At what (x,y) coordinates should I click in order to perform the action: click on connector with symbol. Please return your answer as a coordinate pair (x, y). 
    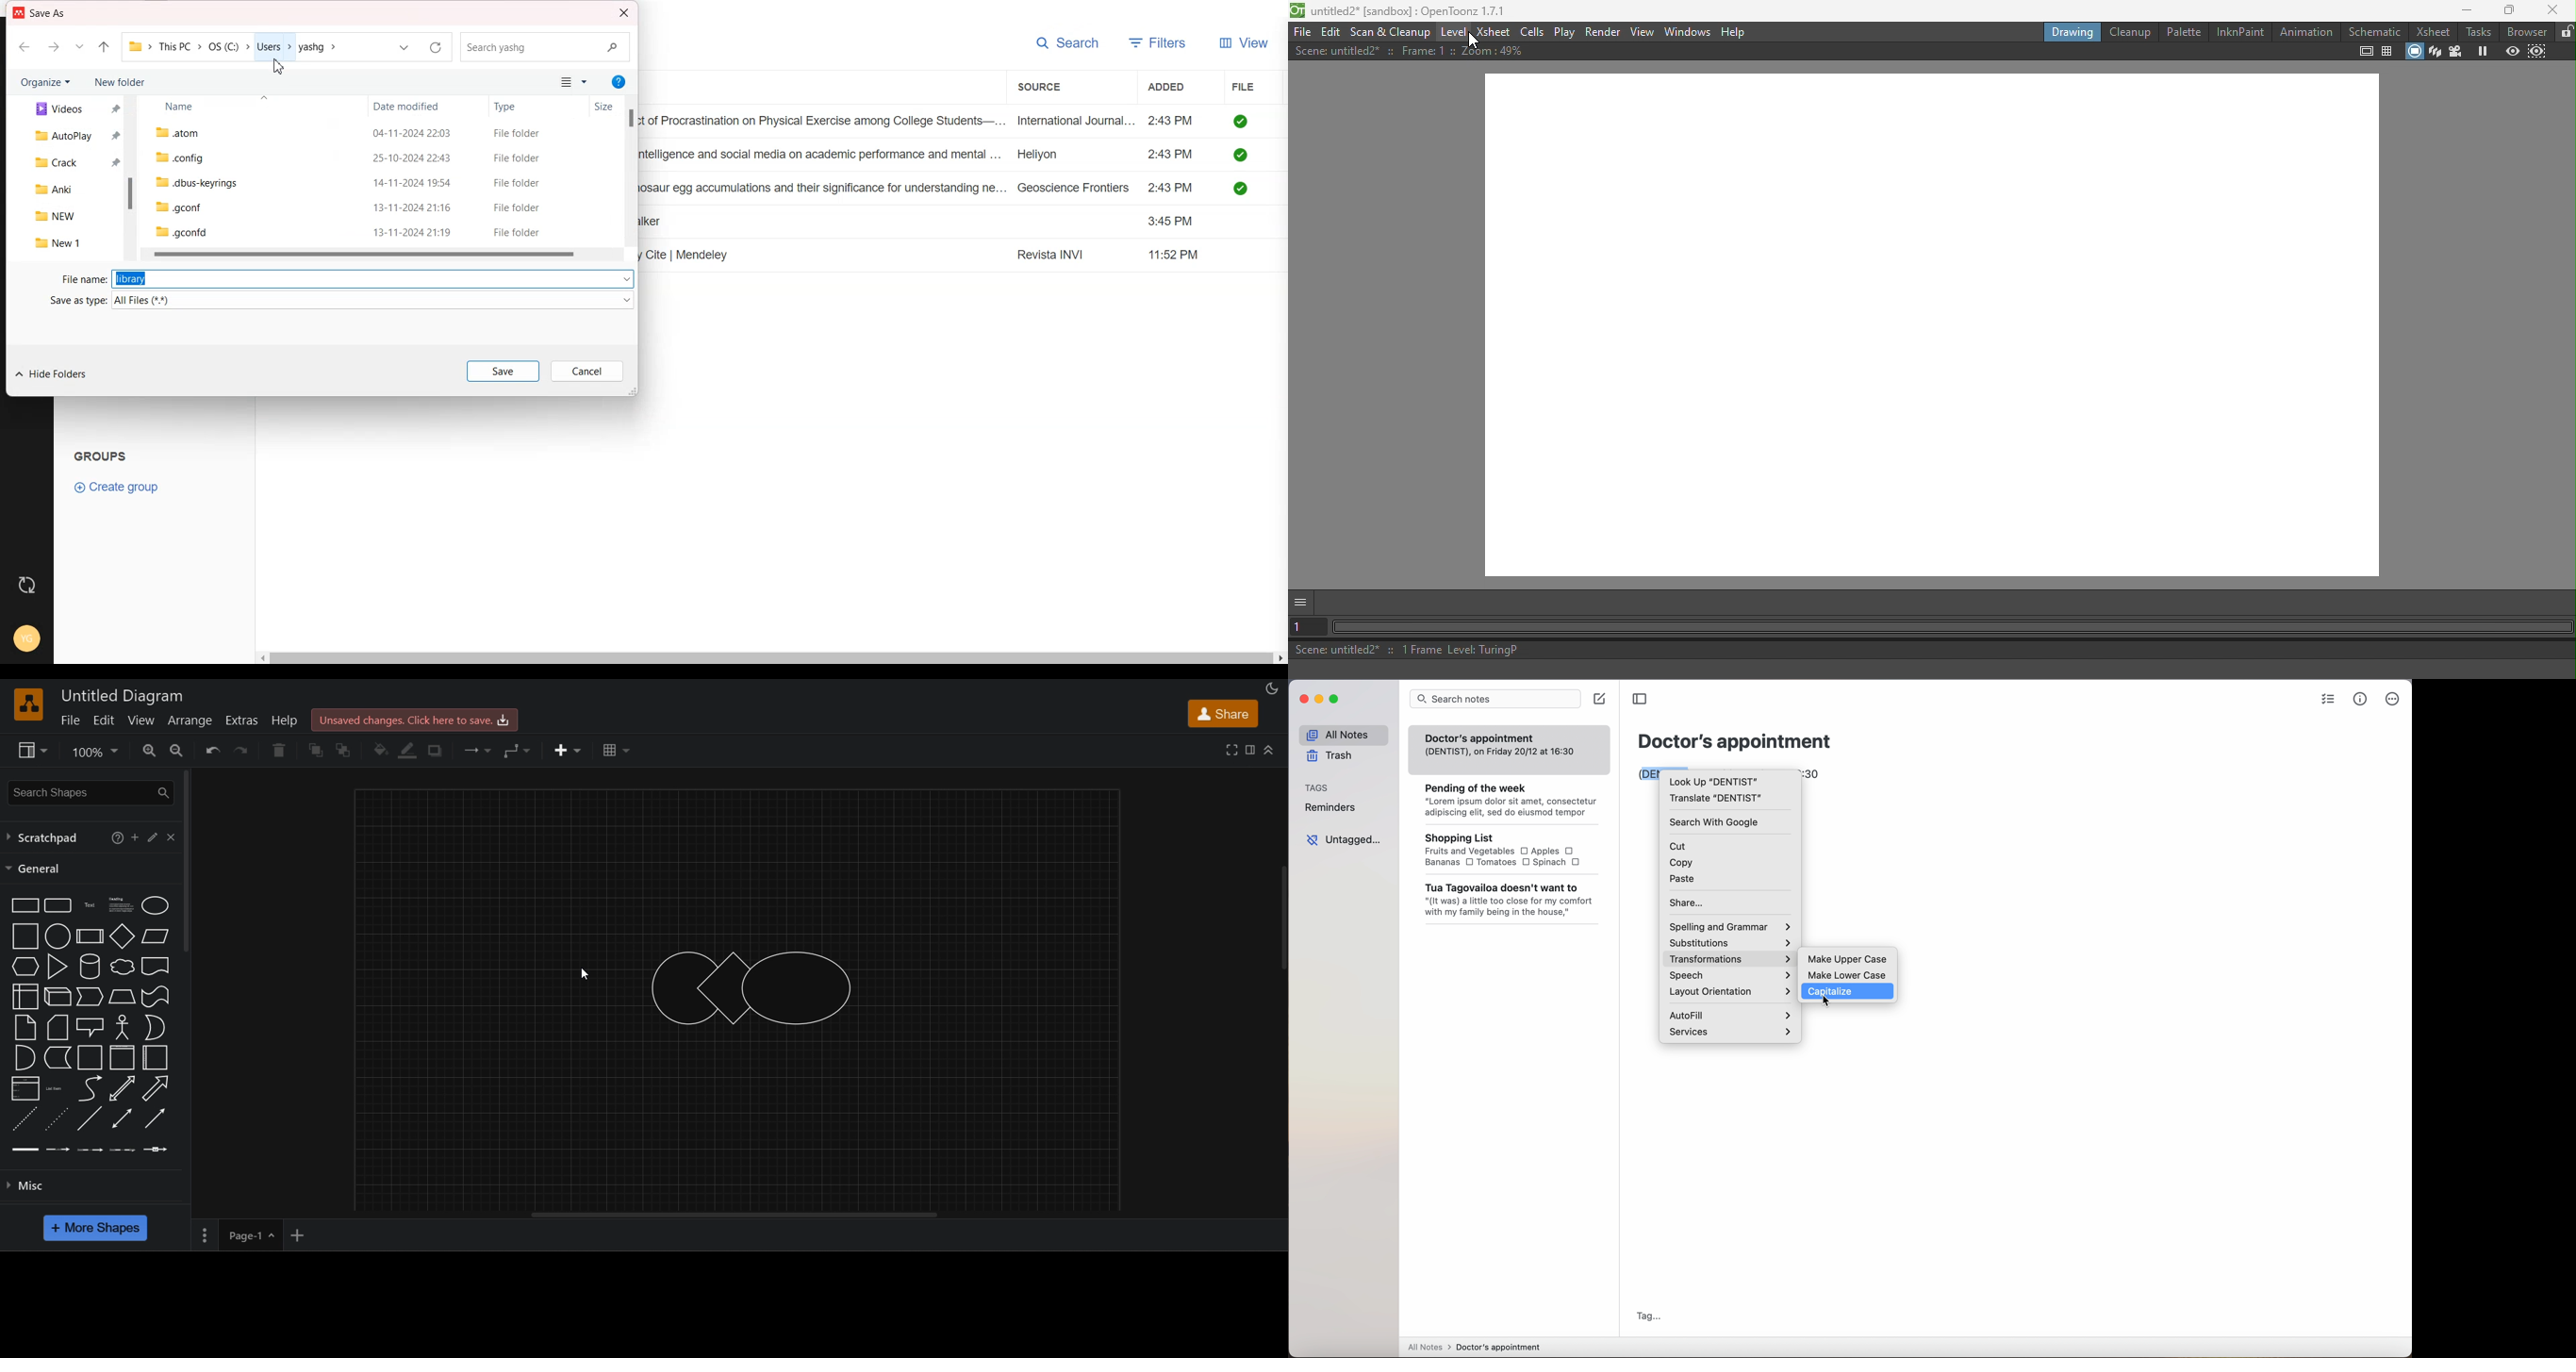
    Looking at the image, I should click on (156, 1148).